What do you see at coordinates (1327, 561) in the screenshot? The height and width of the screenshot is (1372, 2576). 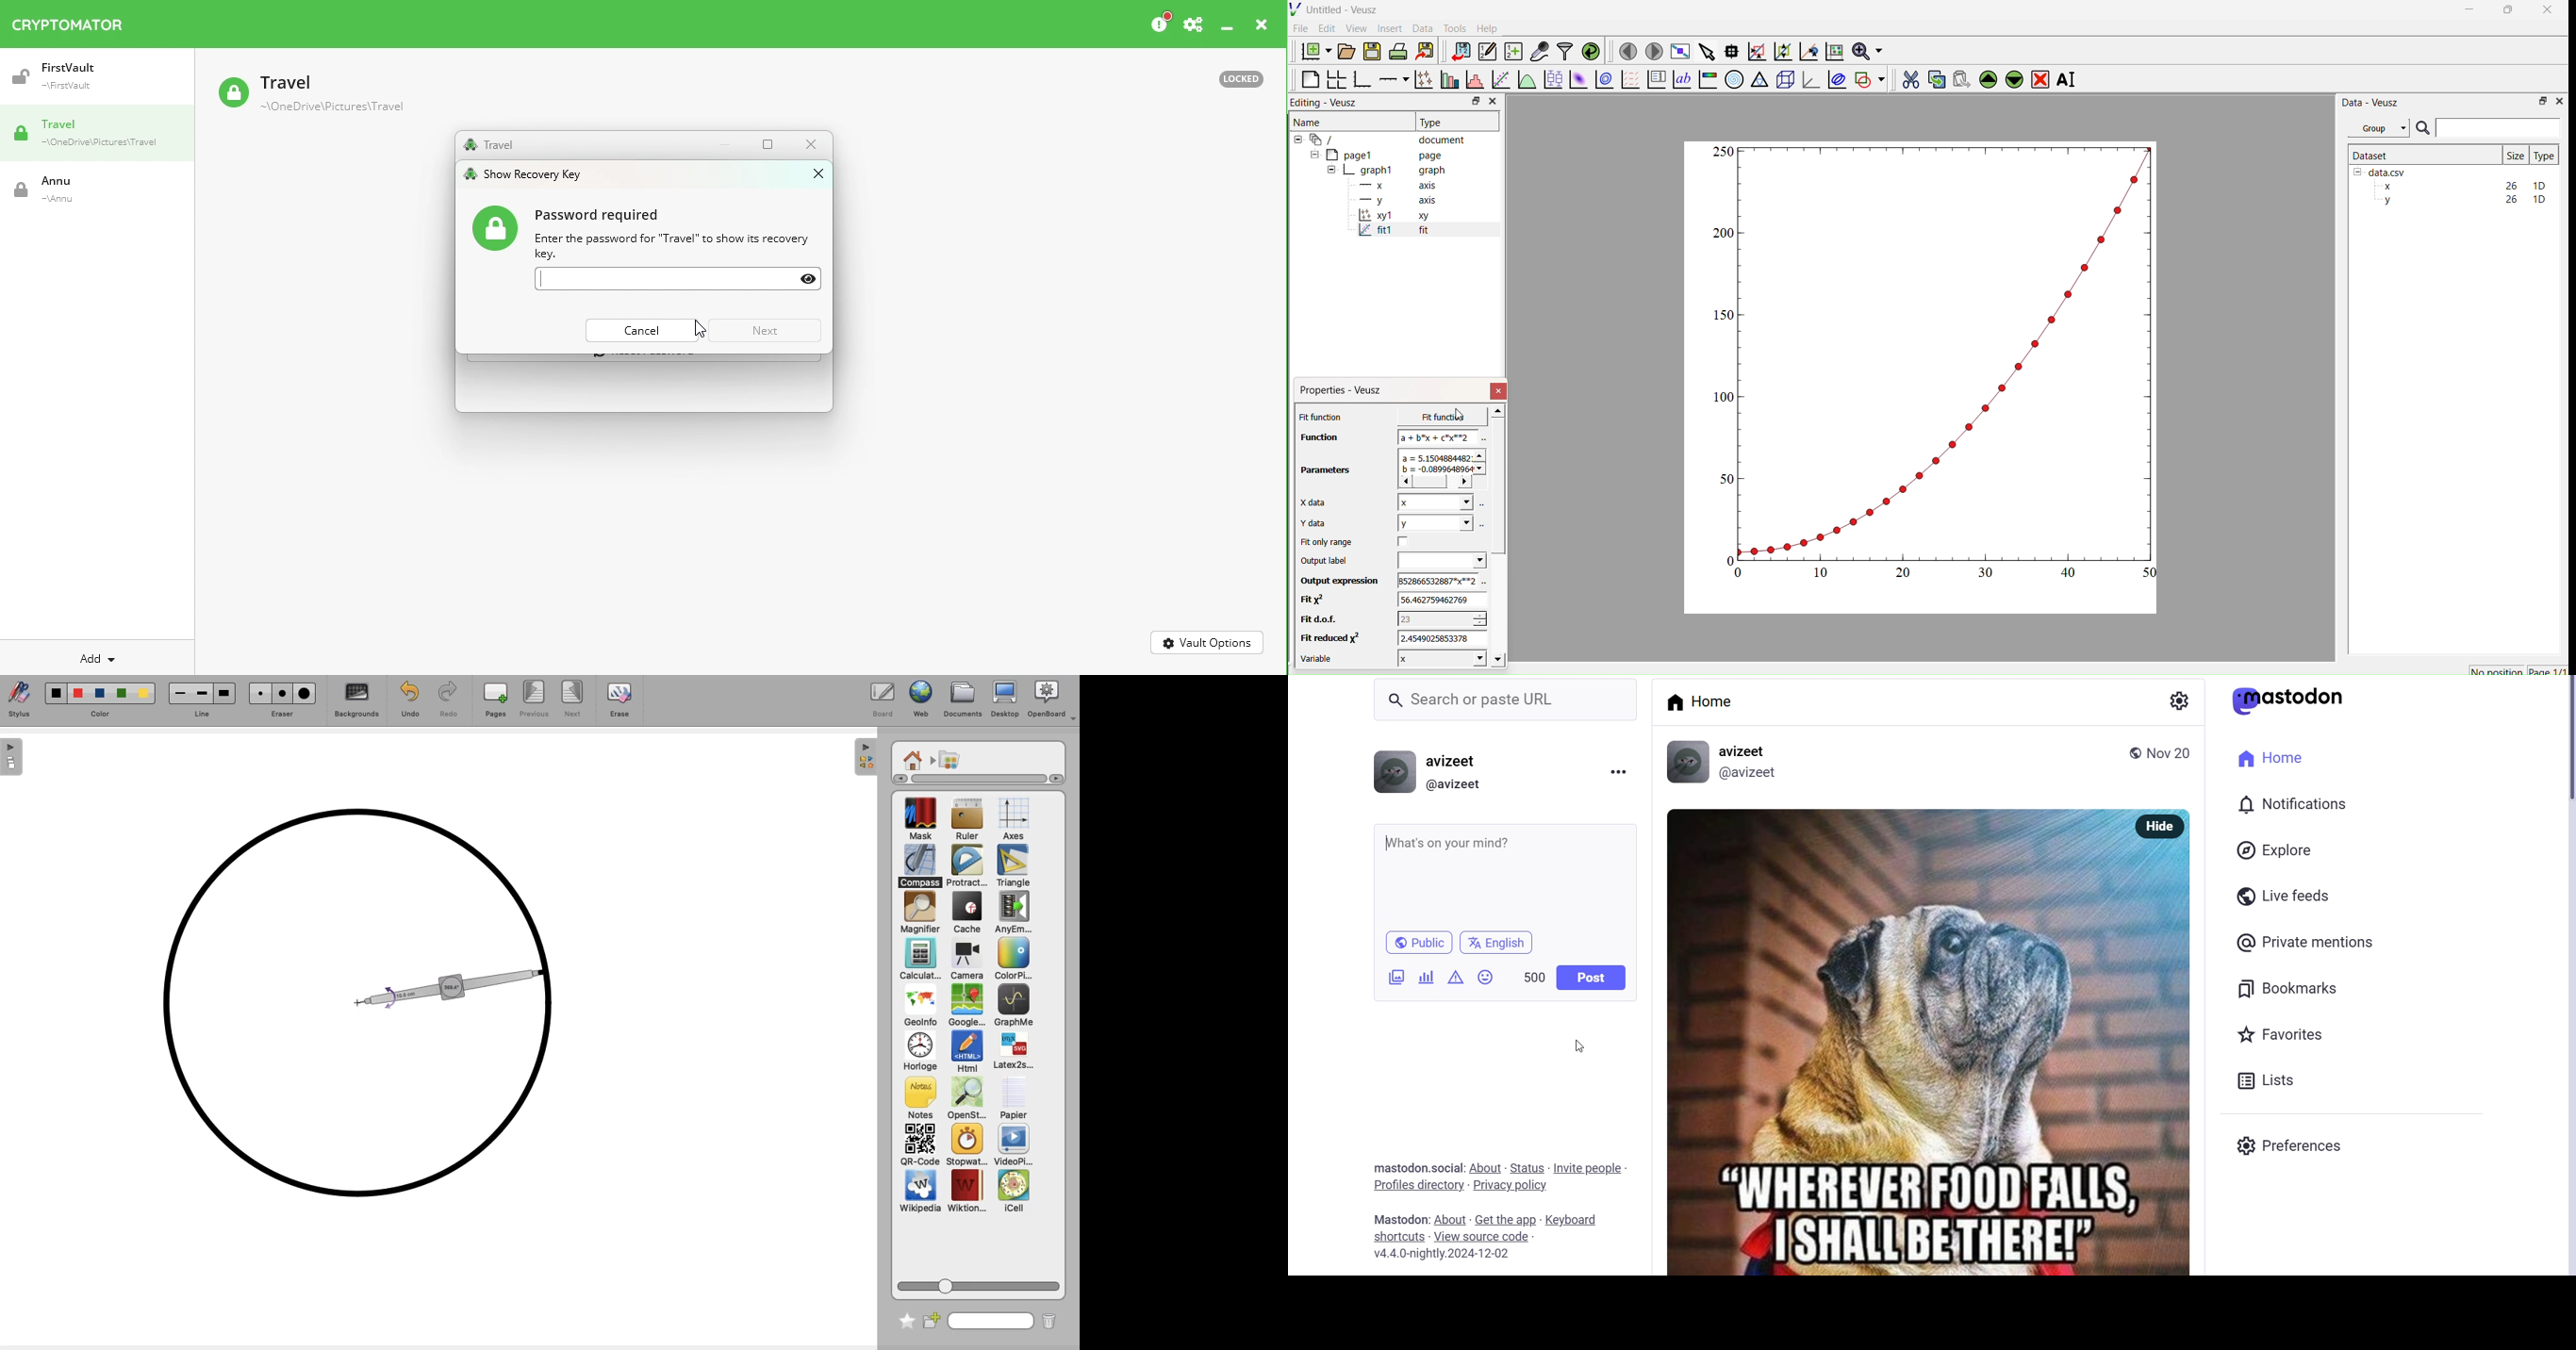 I see `Output label` at bounding box center [1327, 561].